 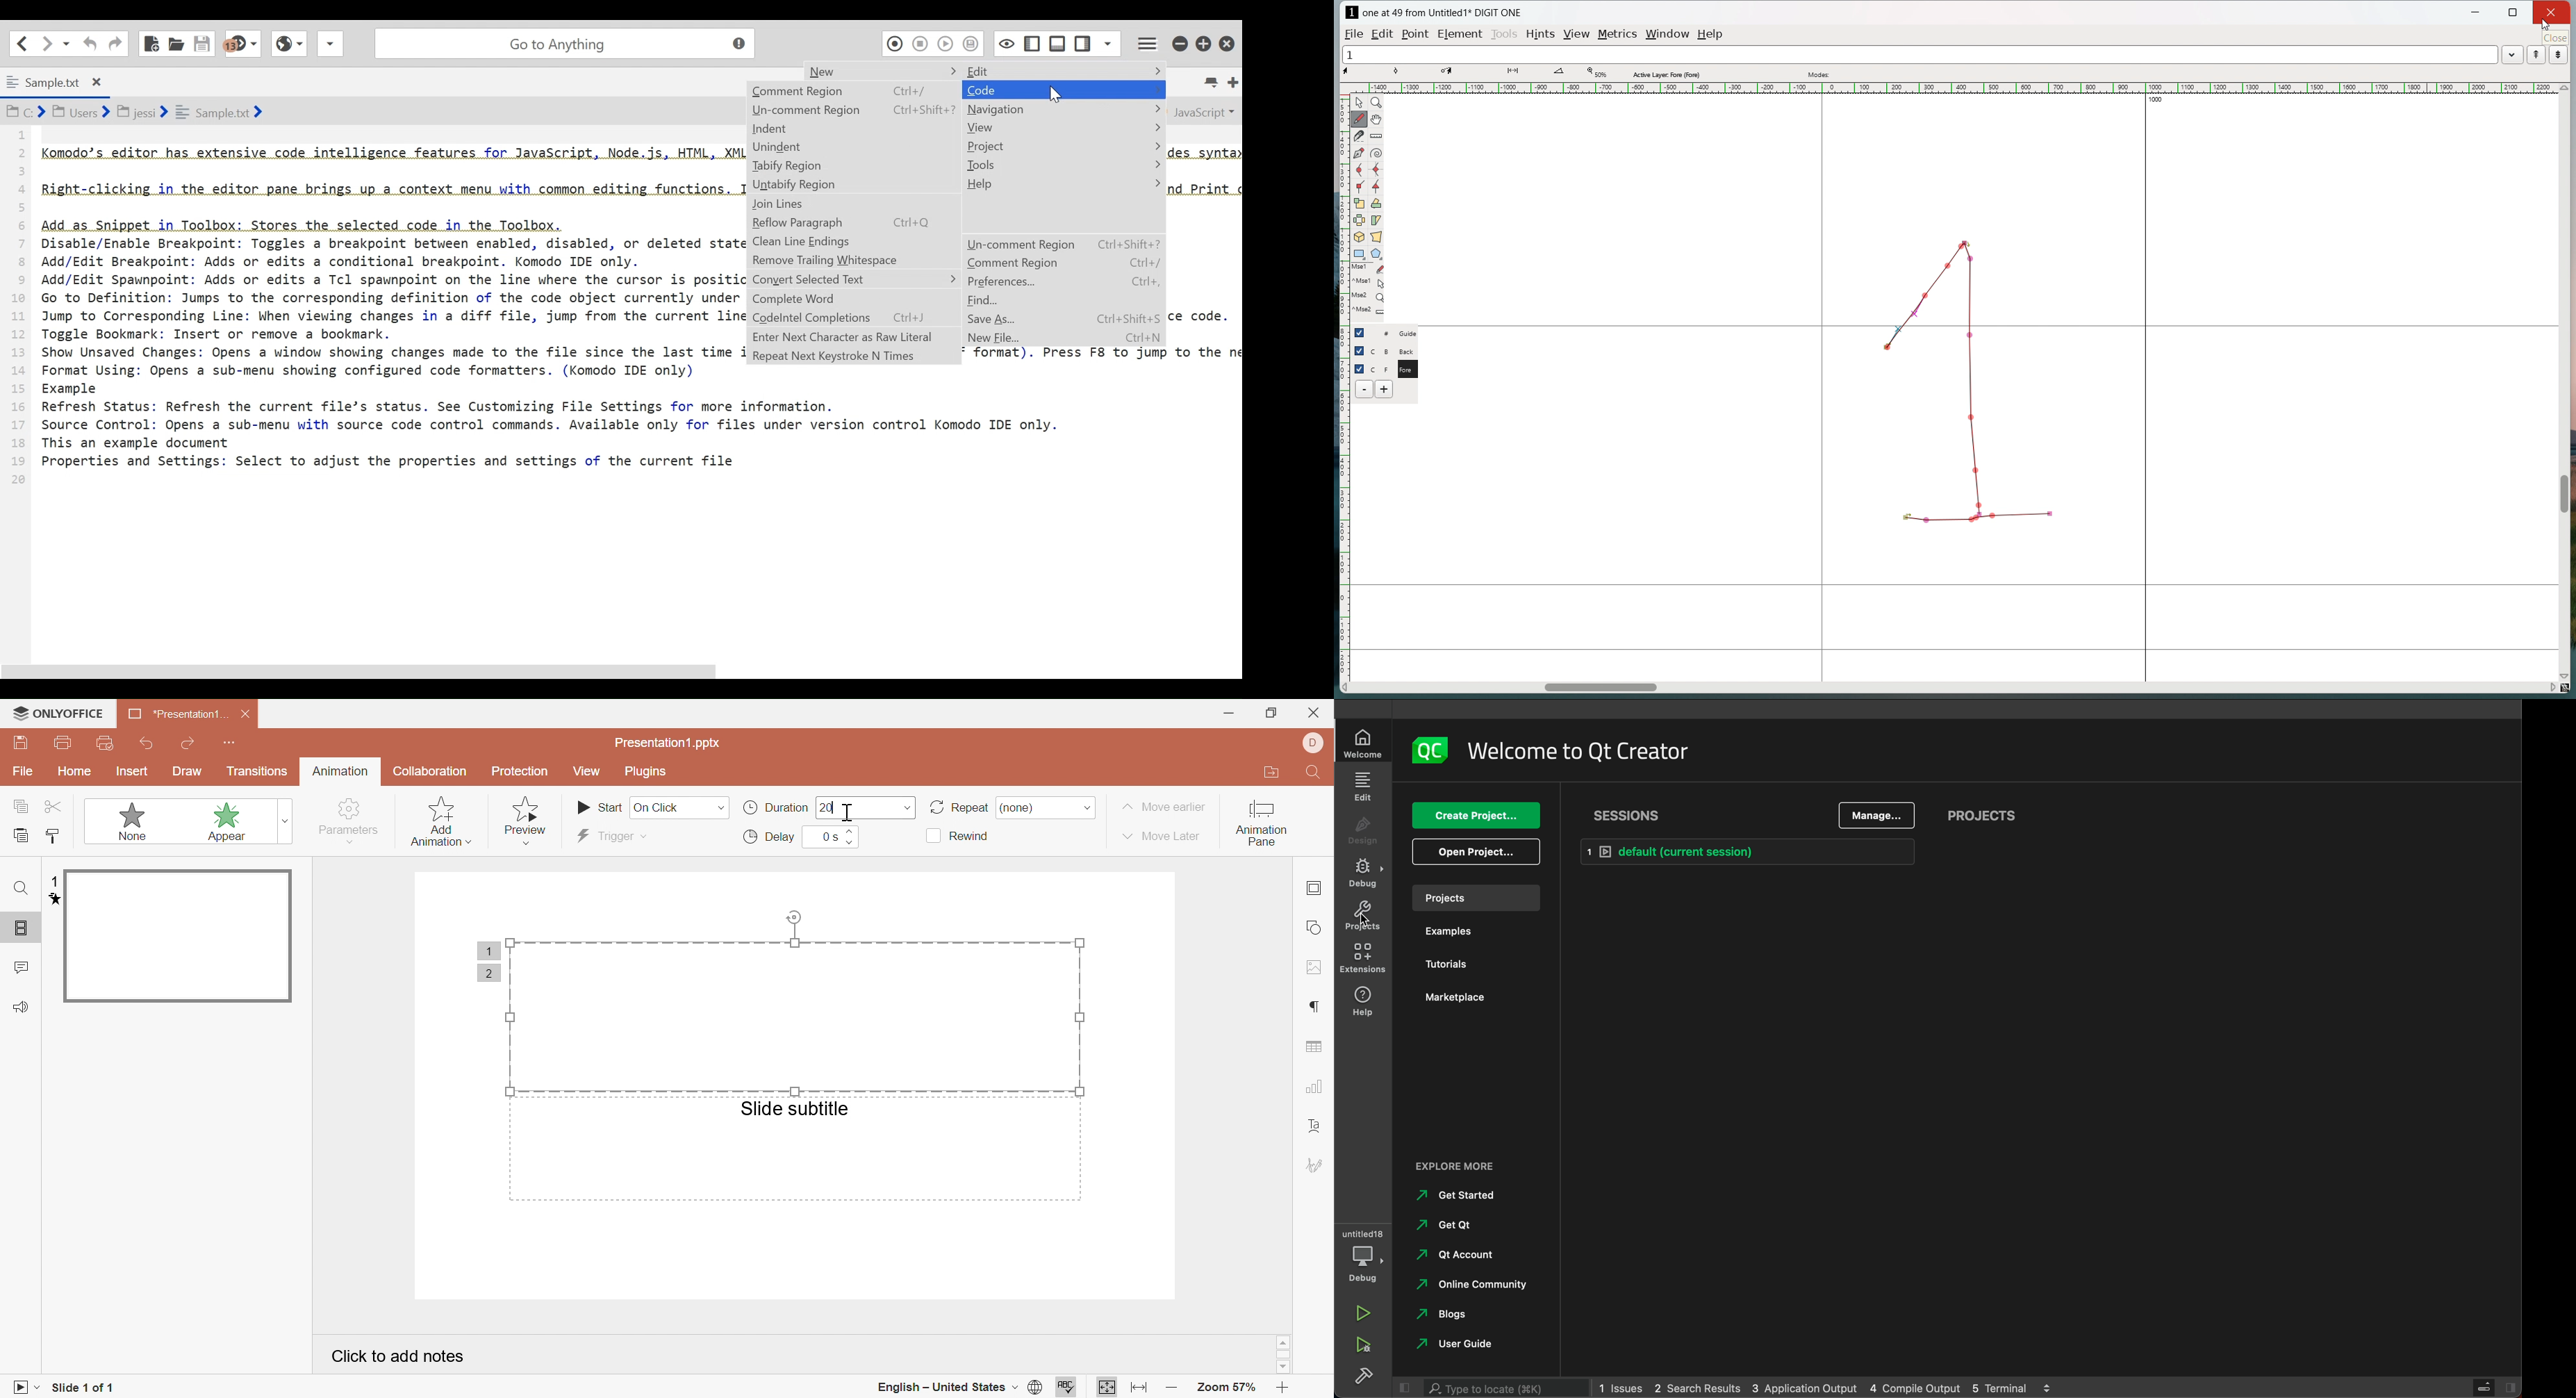 What do you see at coordinates (23, 1006) in the screenshot?
I see `feedback & support` at bounding box center [23, 1006].